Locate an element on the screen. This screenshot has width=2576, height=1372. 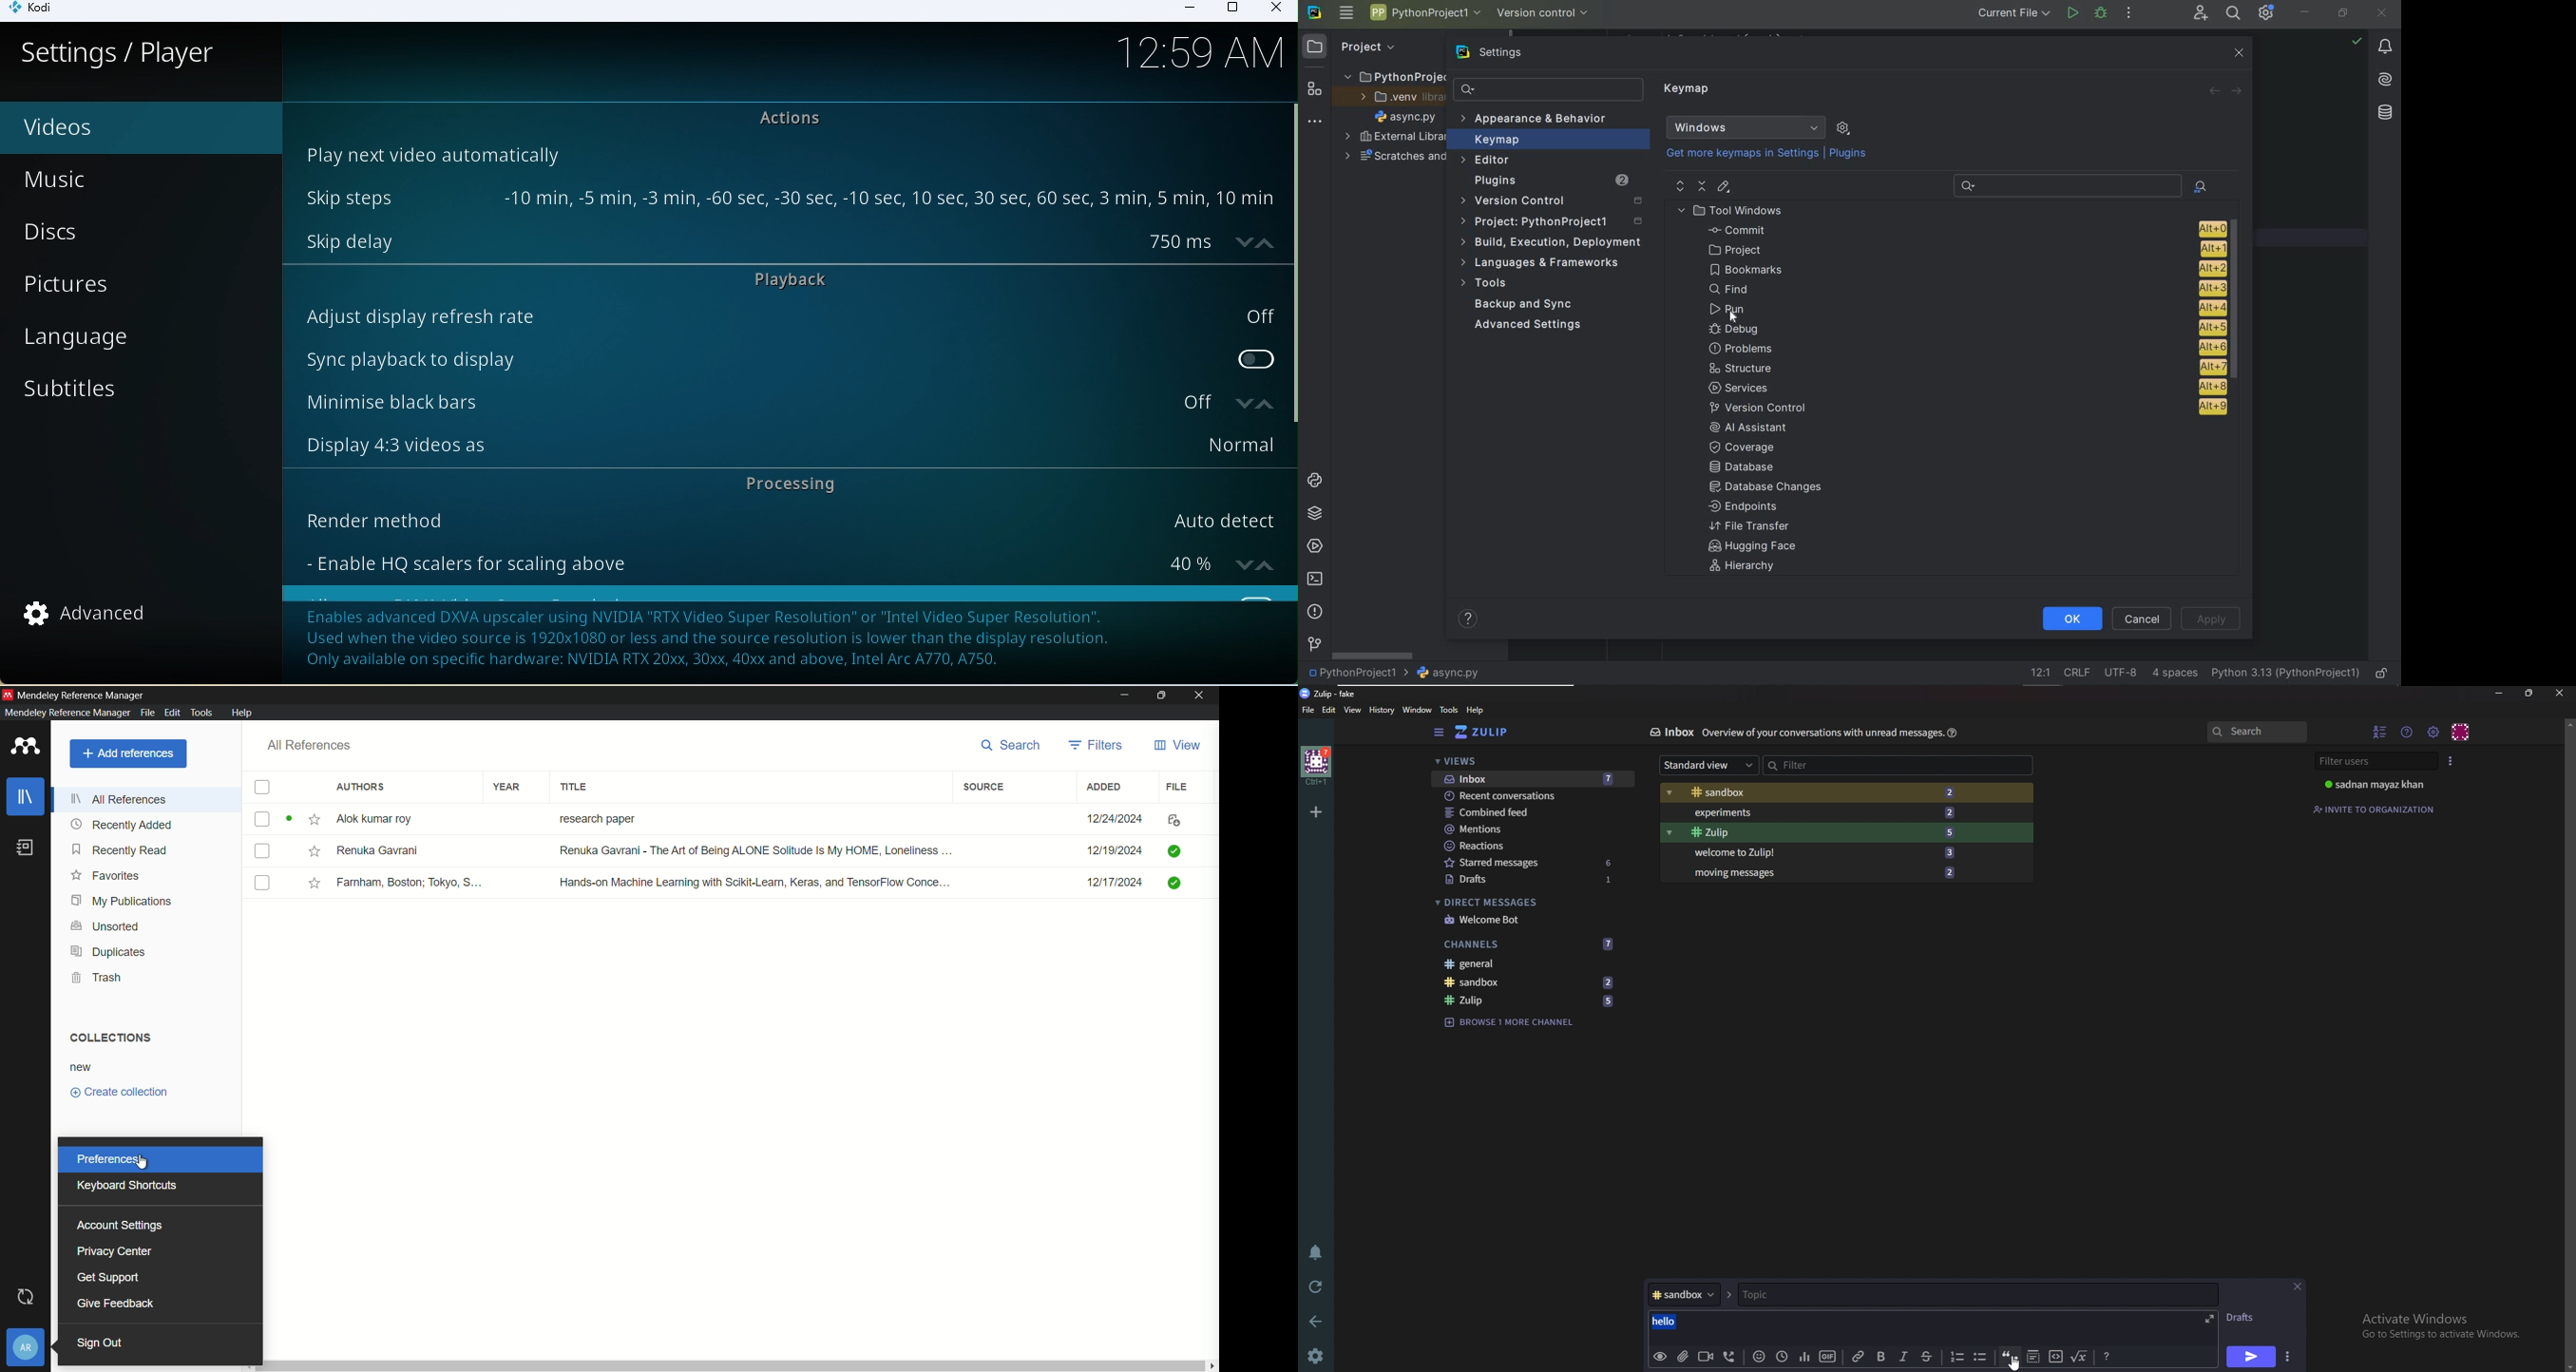
privacy center is located at coordinates (114, 1251).